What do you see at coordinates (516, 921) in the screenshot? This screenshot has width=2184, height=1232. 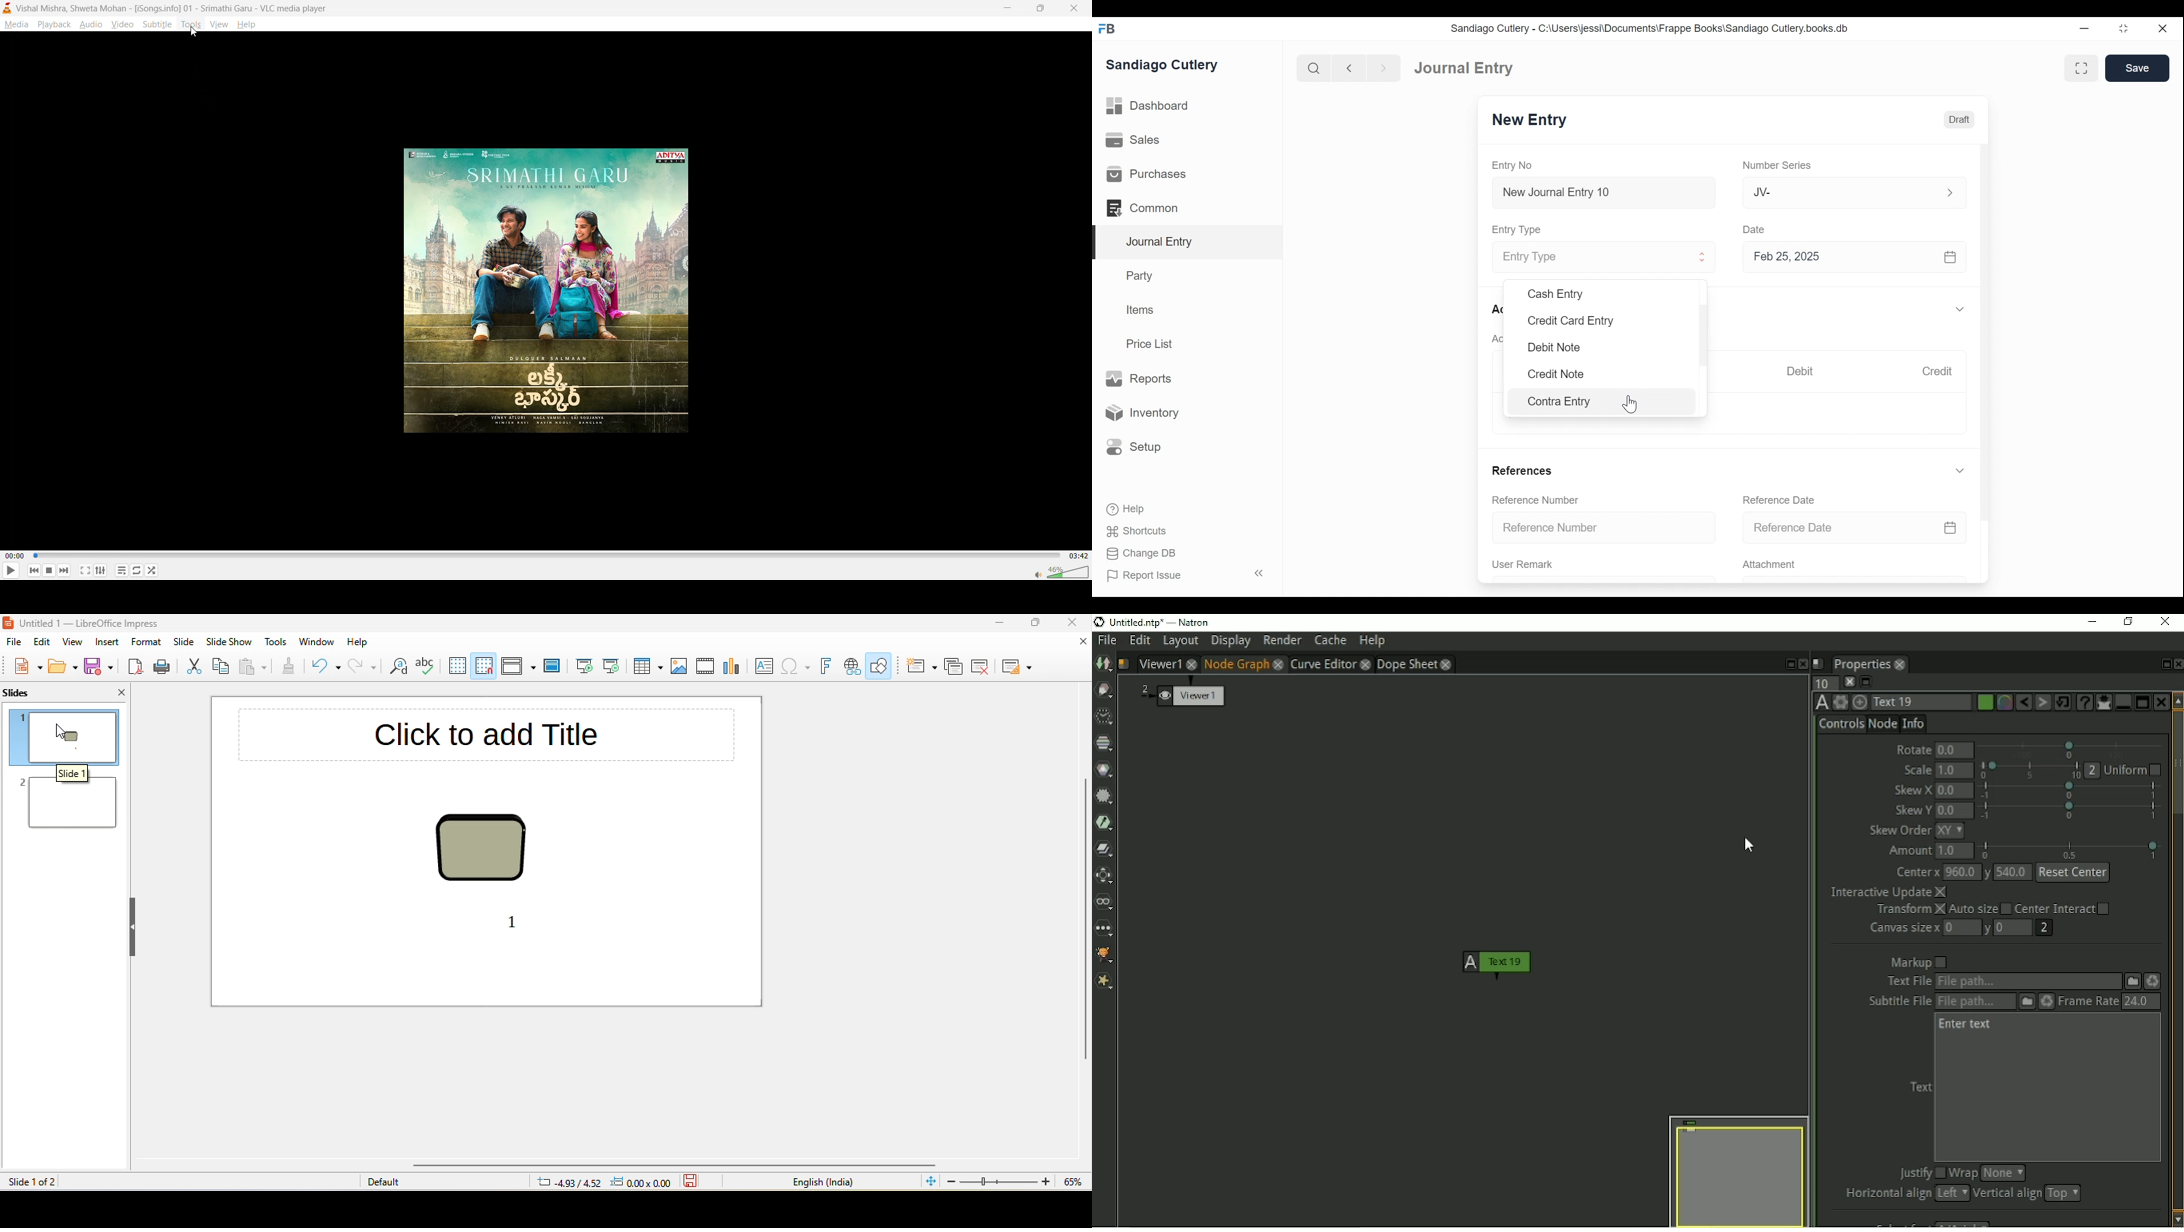 I see `1` at bounding box center [516, 921].